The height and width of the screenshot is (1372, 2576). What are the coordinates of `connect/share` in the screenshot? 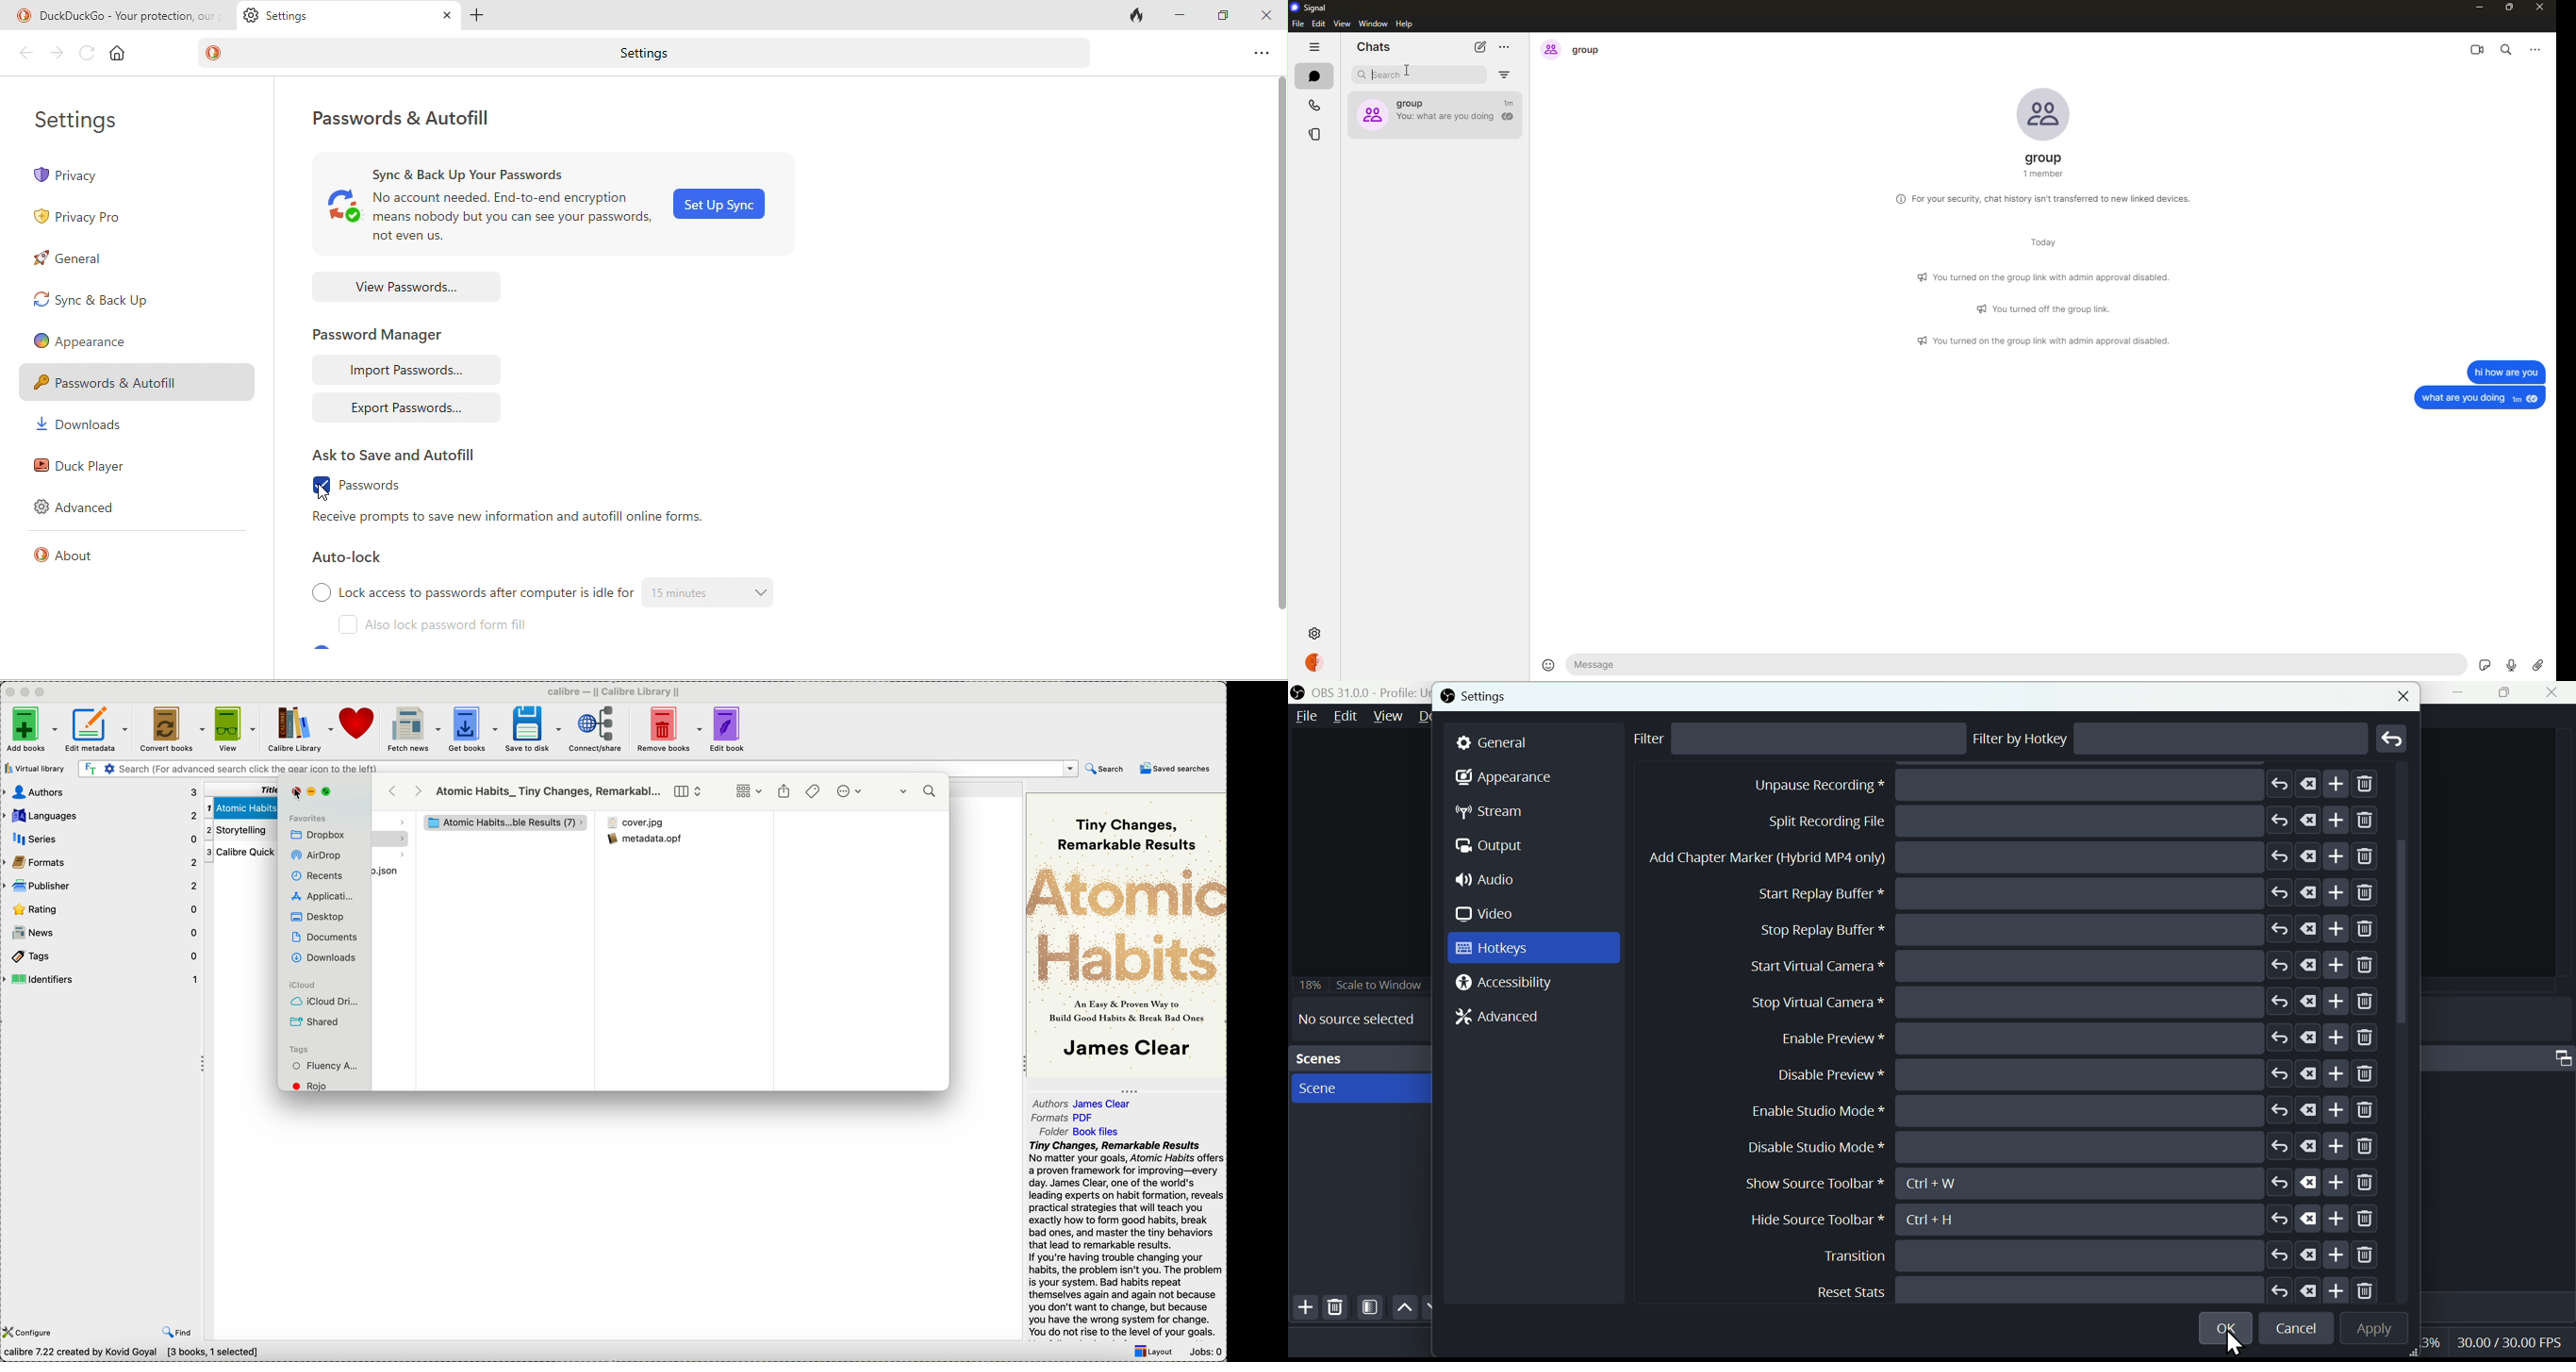 It's located at (596, 731).